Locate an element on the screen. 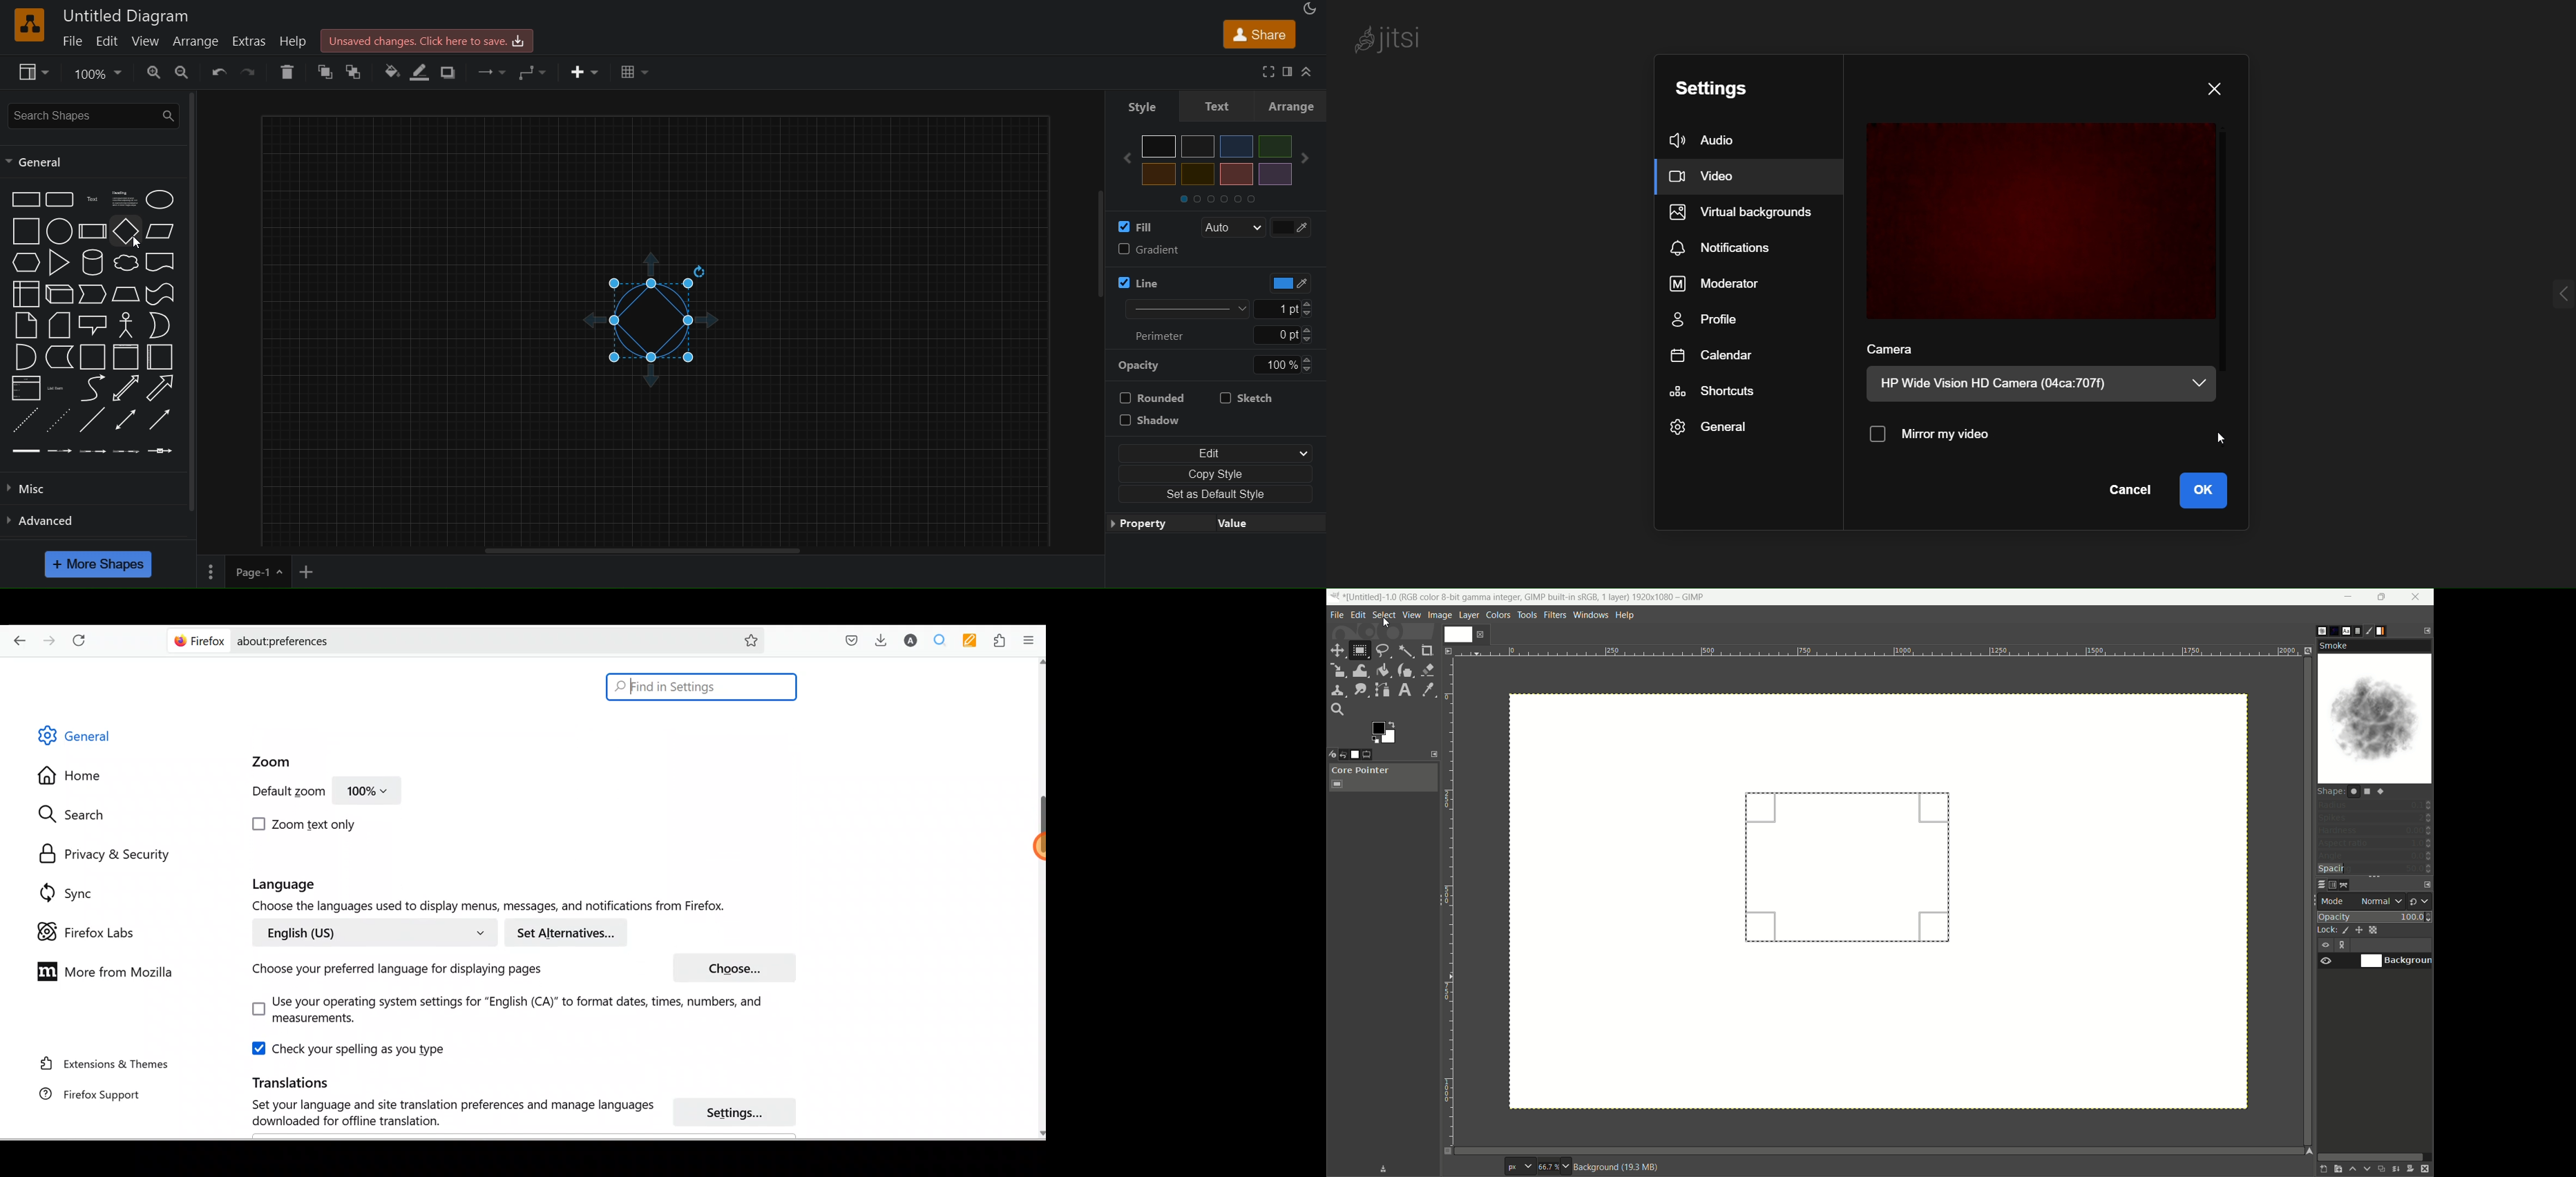  setting is located at coordinates (1730, 89).